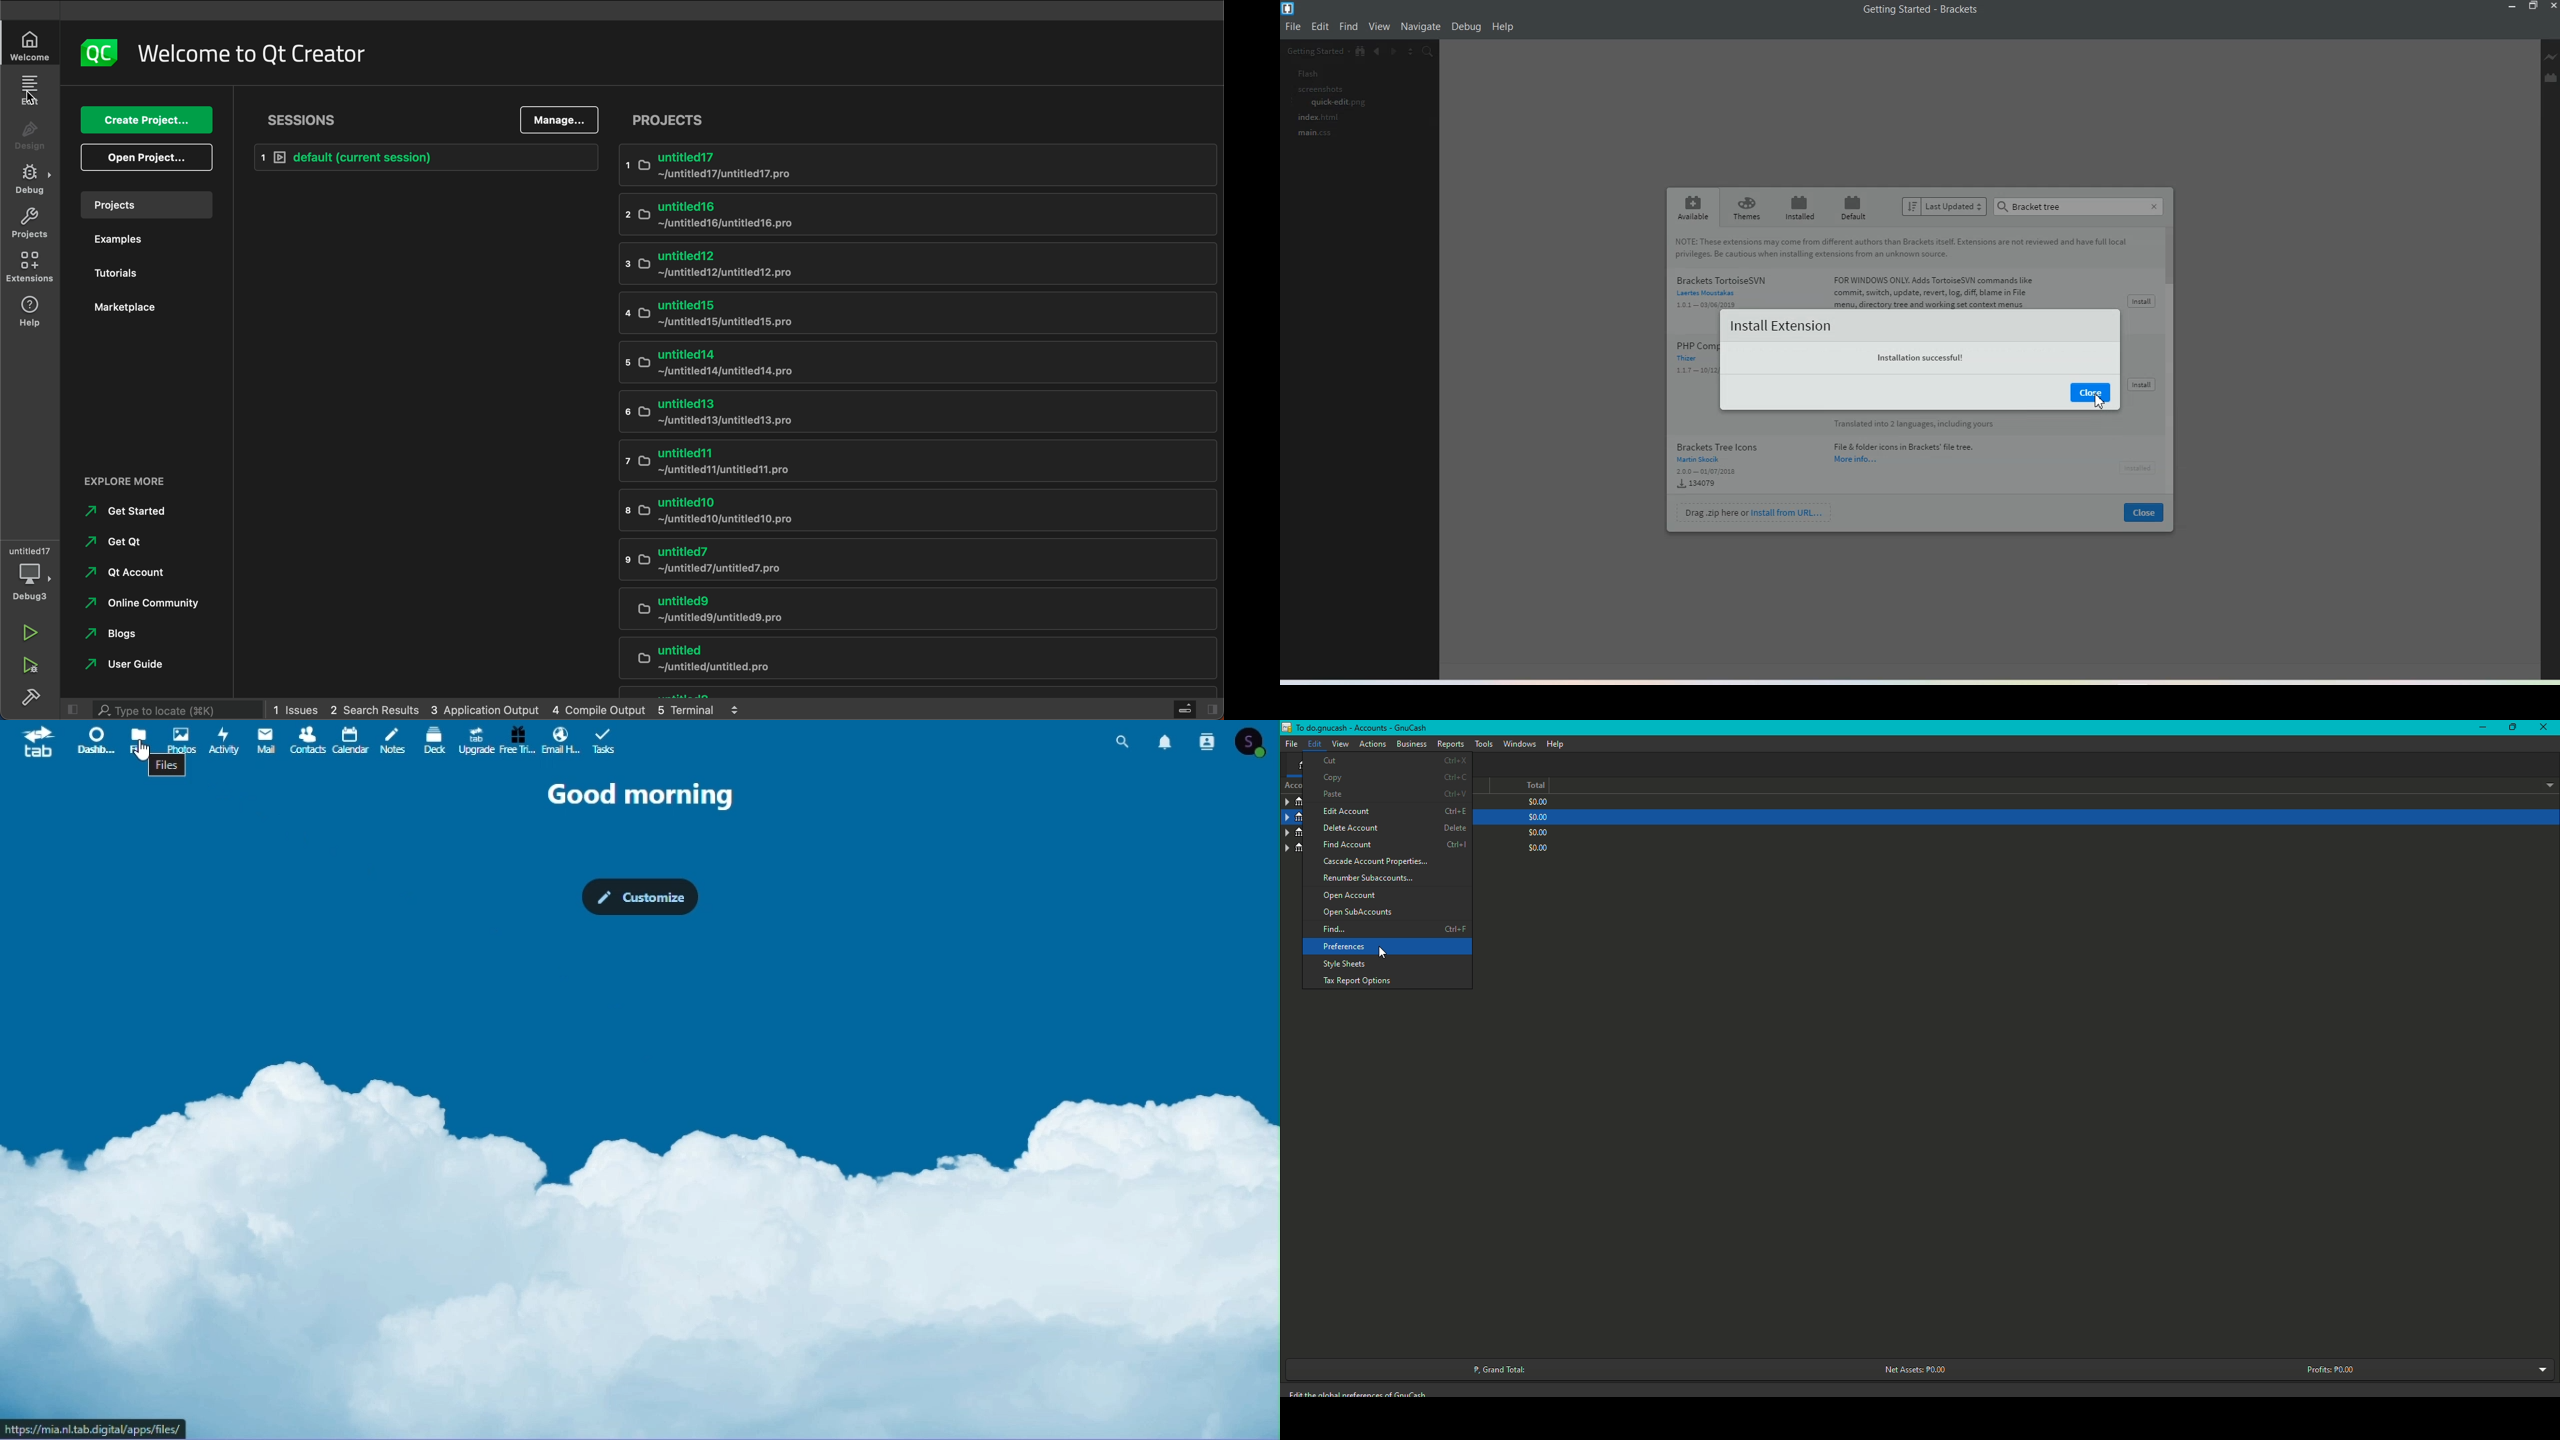 The image size is (2576, 1456). What do you see at coordinates (488, 710) in the screenshot?
I see `3 application output` at bounding box center [488, 710].